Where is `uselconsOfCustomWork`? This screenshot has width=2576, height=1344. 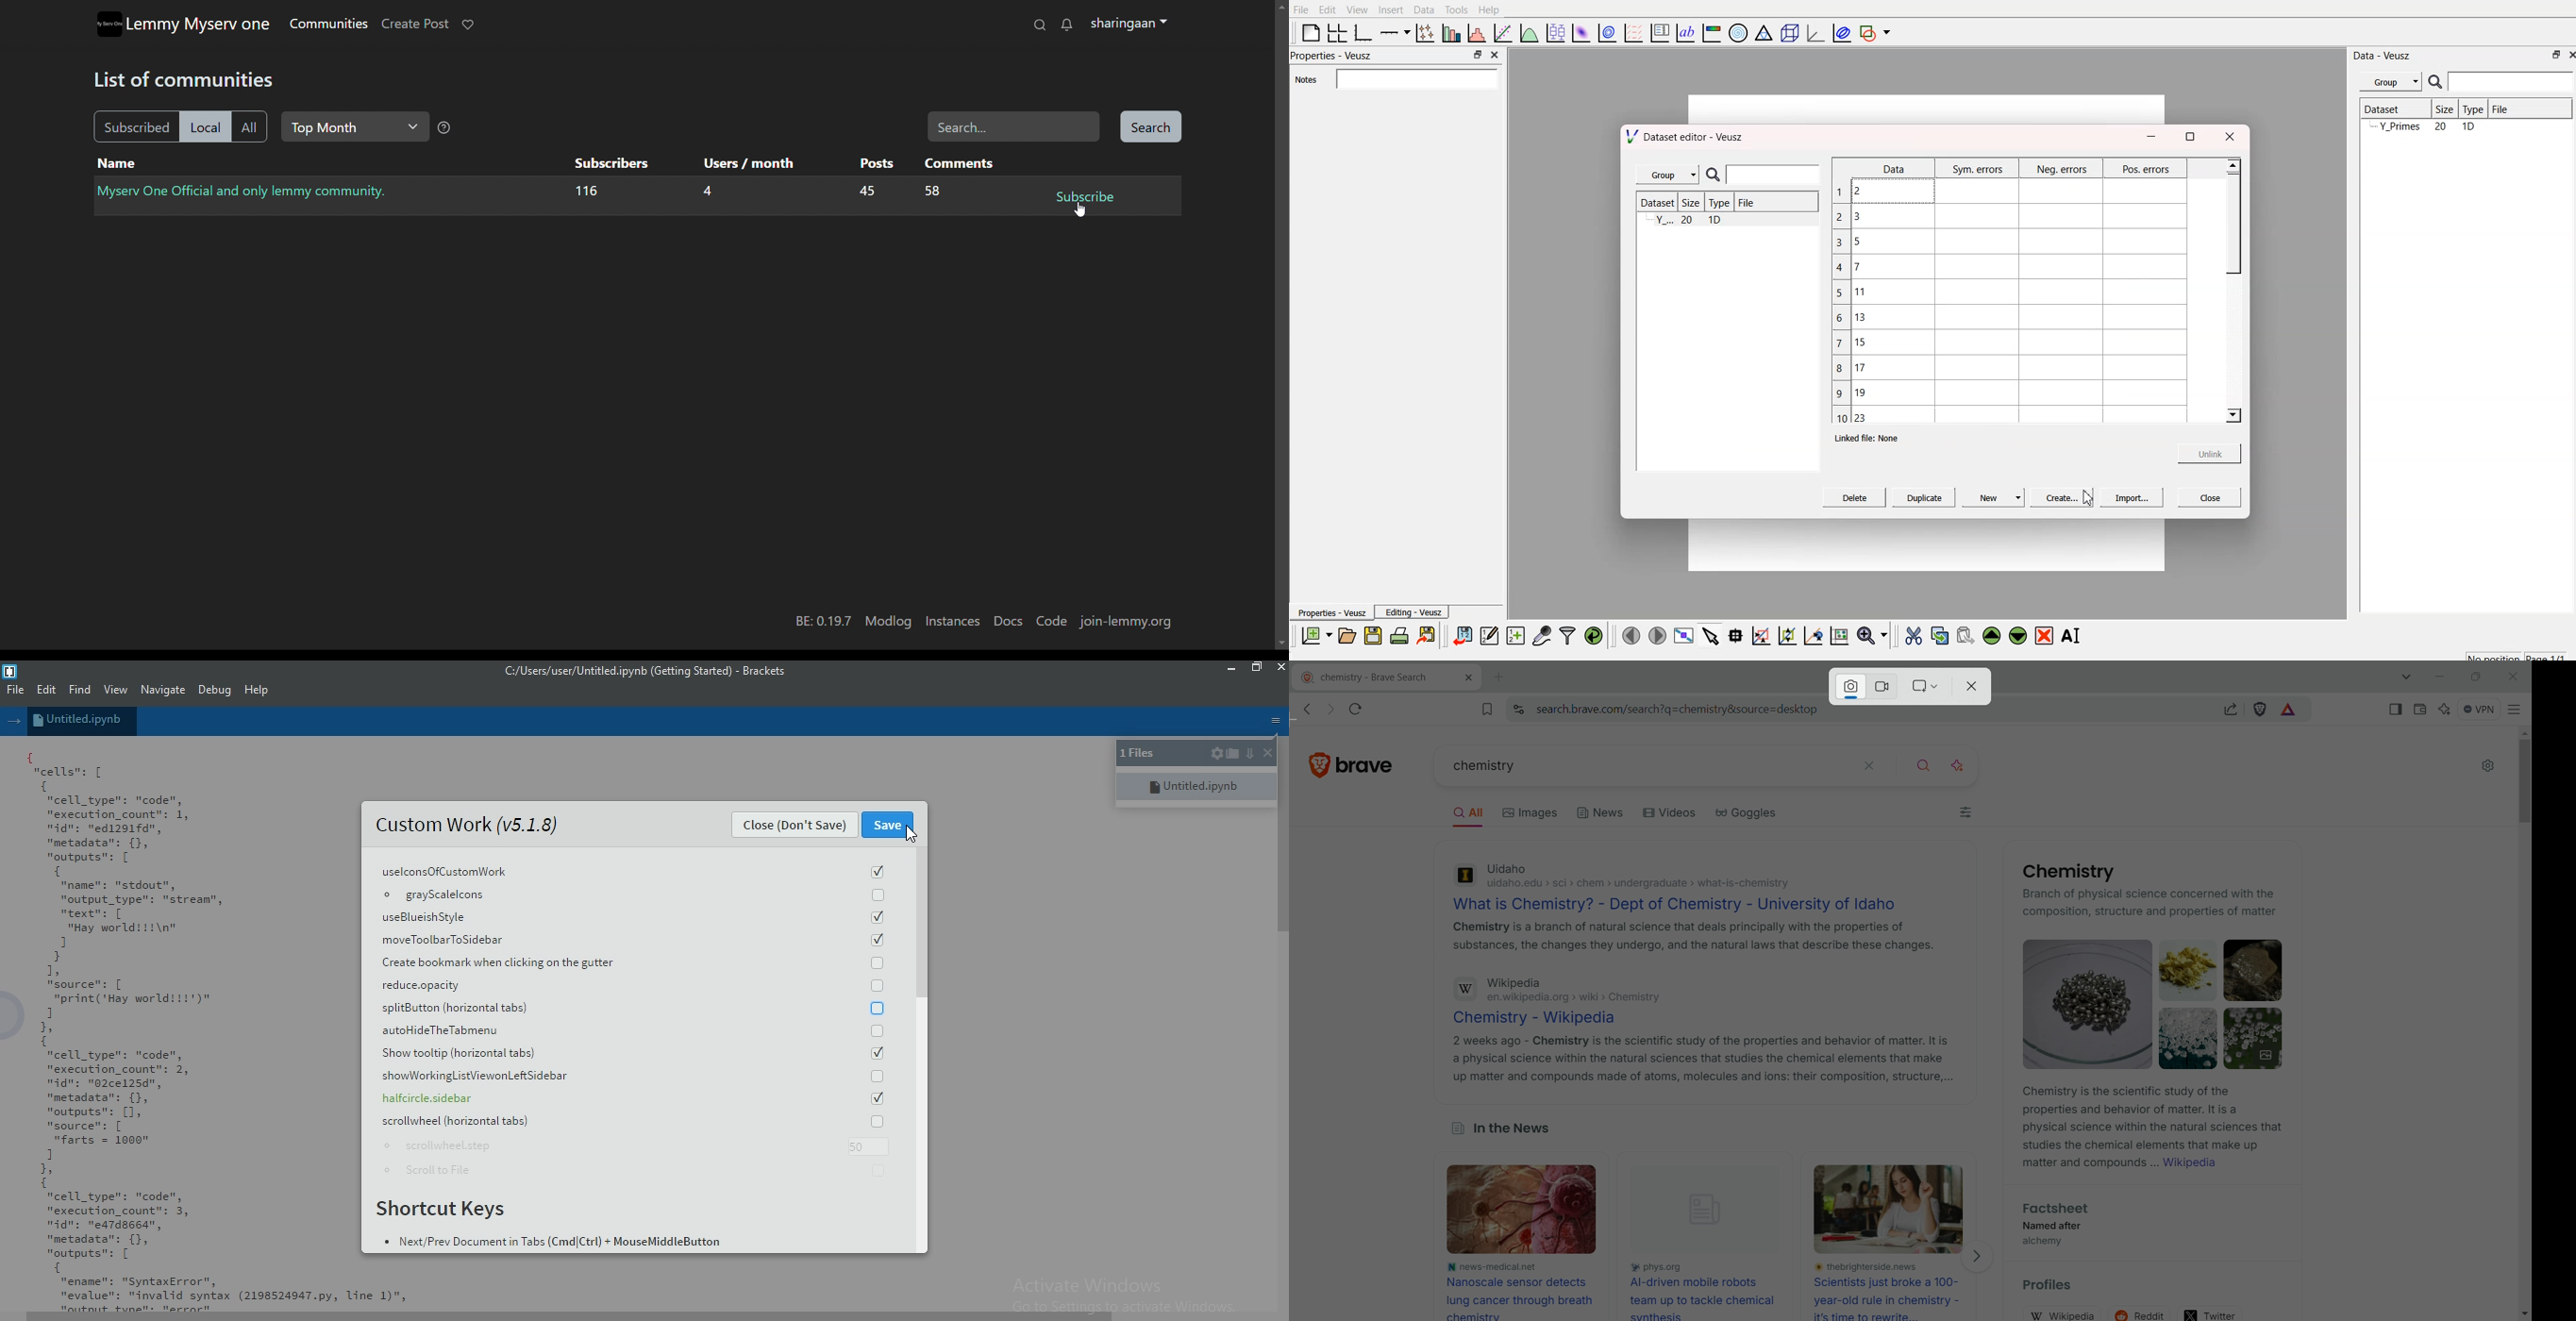 uselconsOfCustomWork is located at coordinates (637, 874).